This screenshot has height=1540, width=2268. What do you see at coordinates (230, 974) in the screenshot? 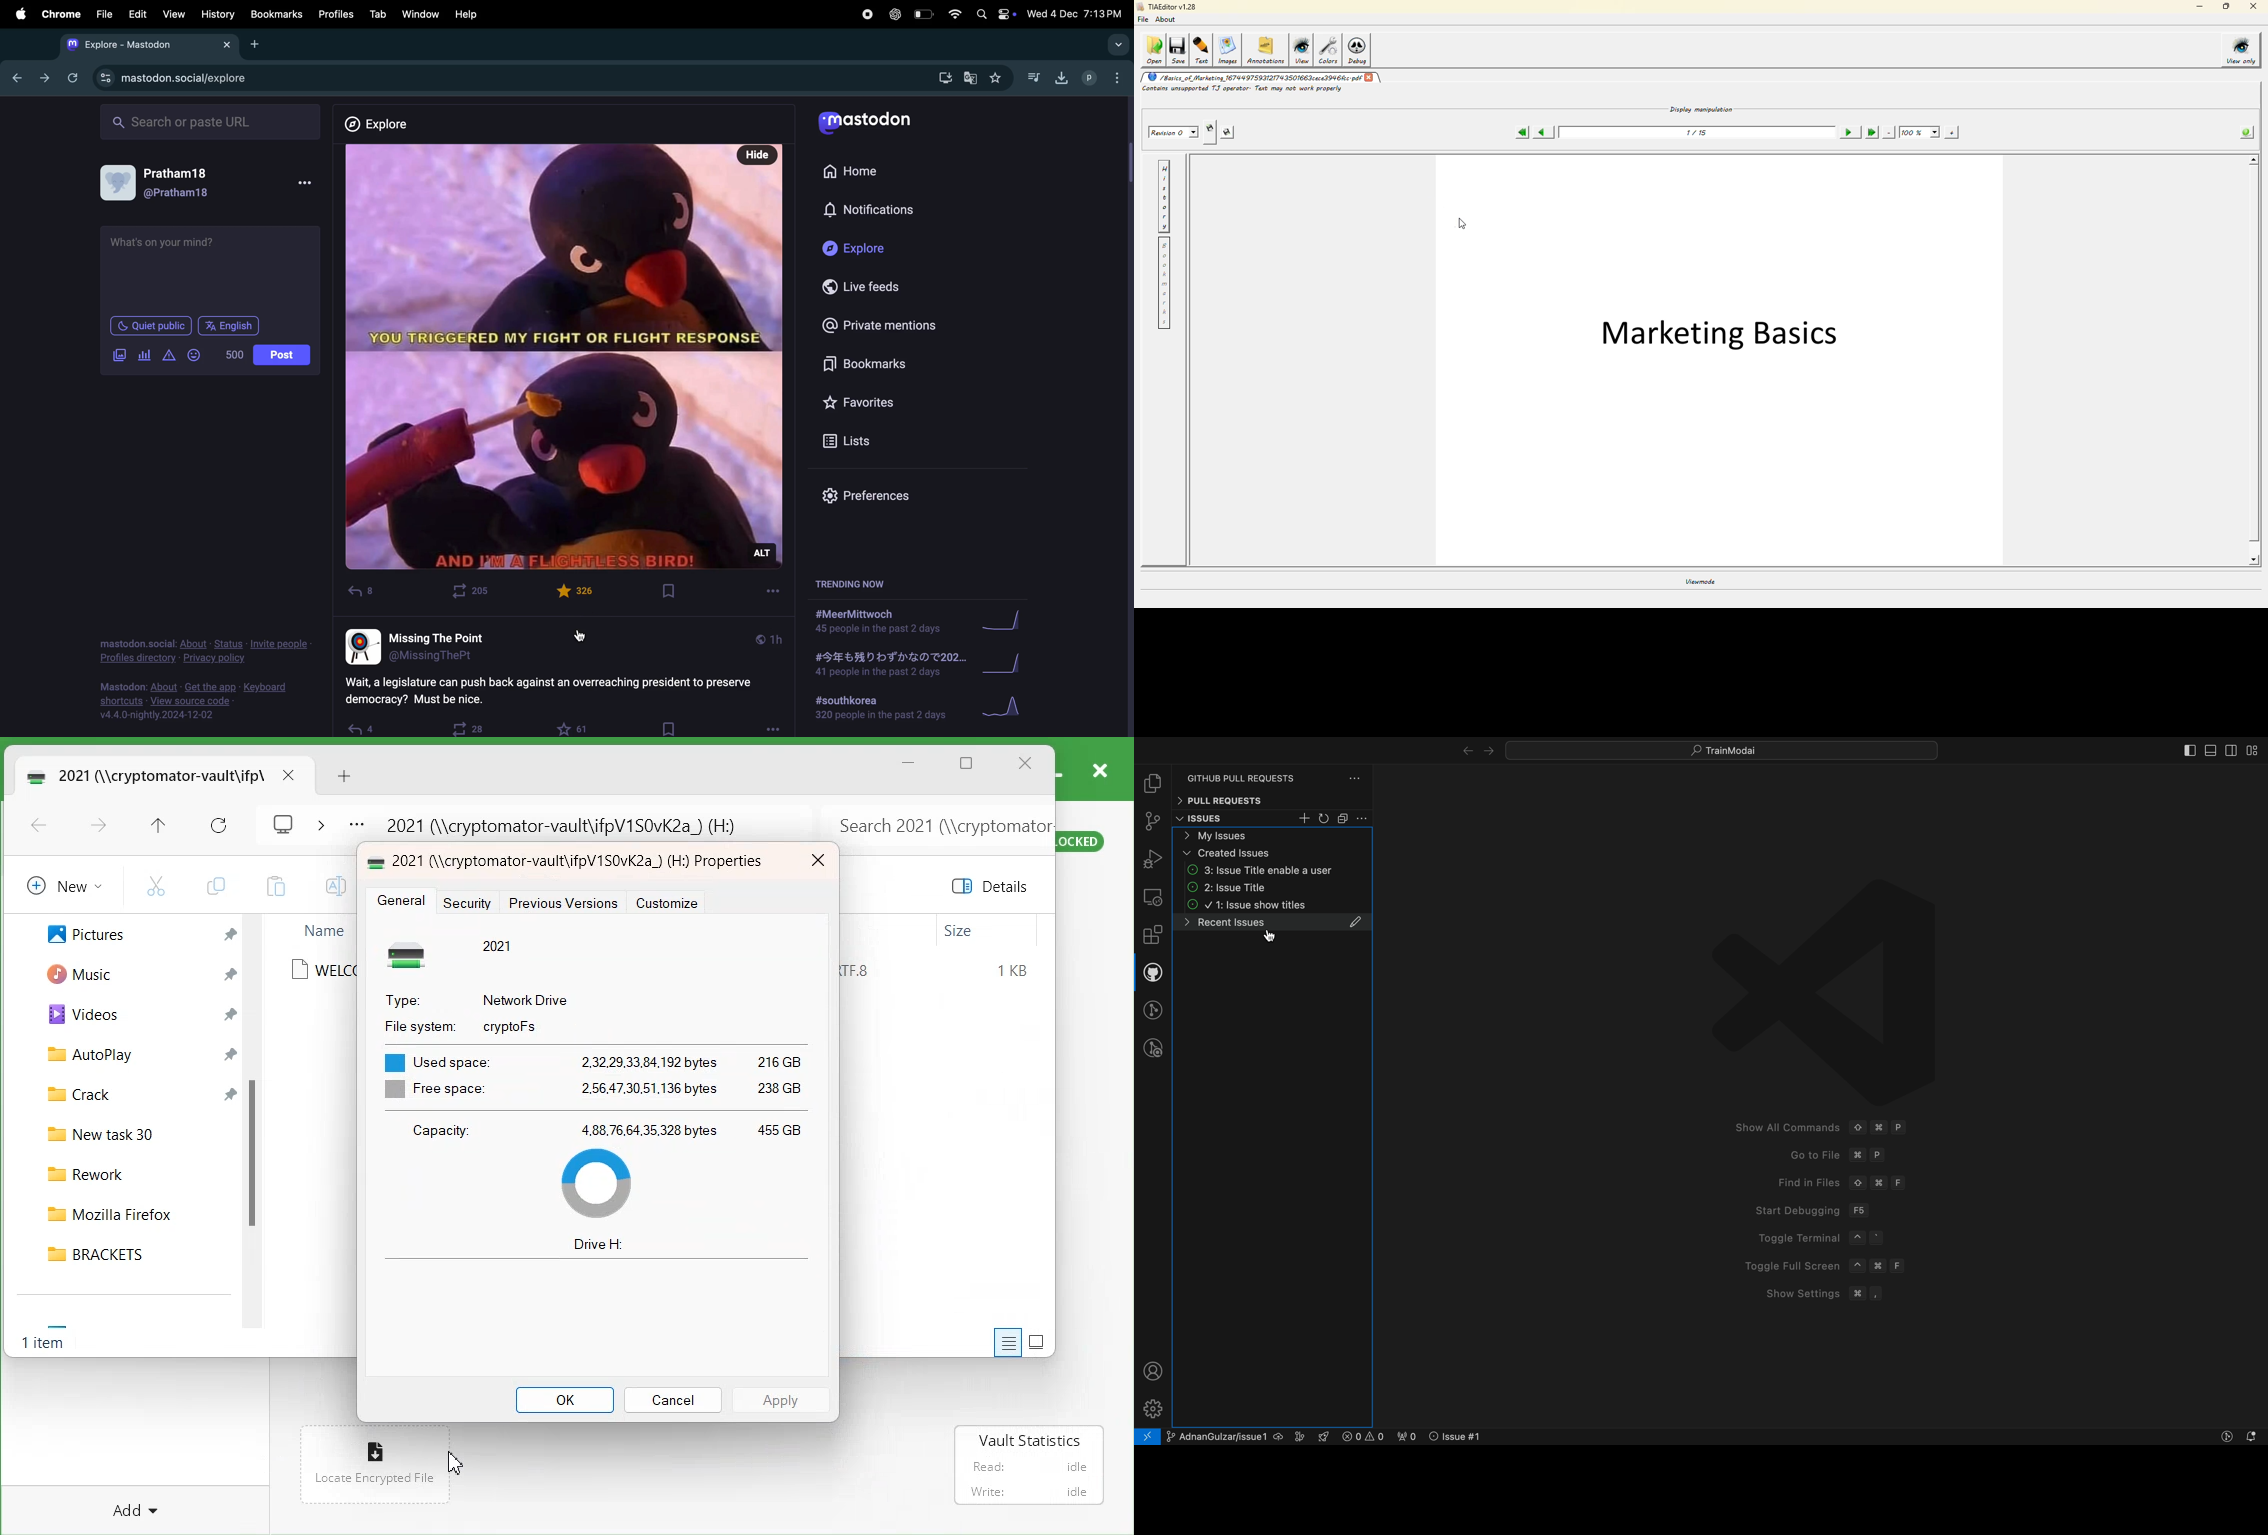
I see `Pin a file` at bounding box center [230, 974].